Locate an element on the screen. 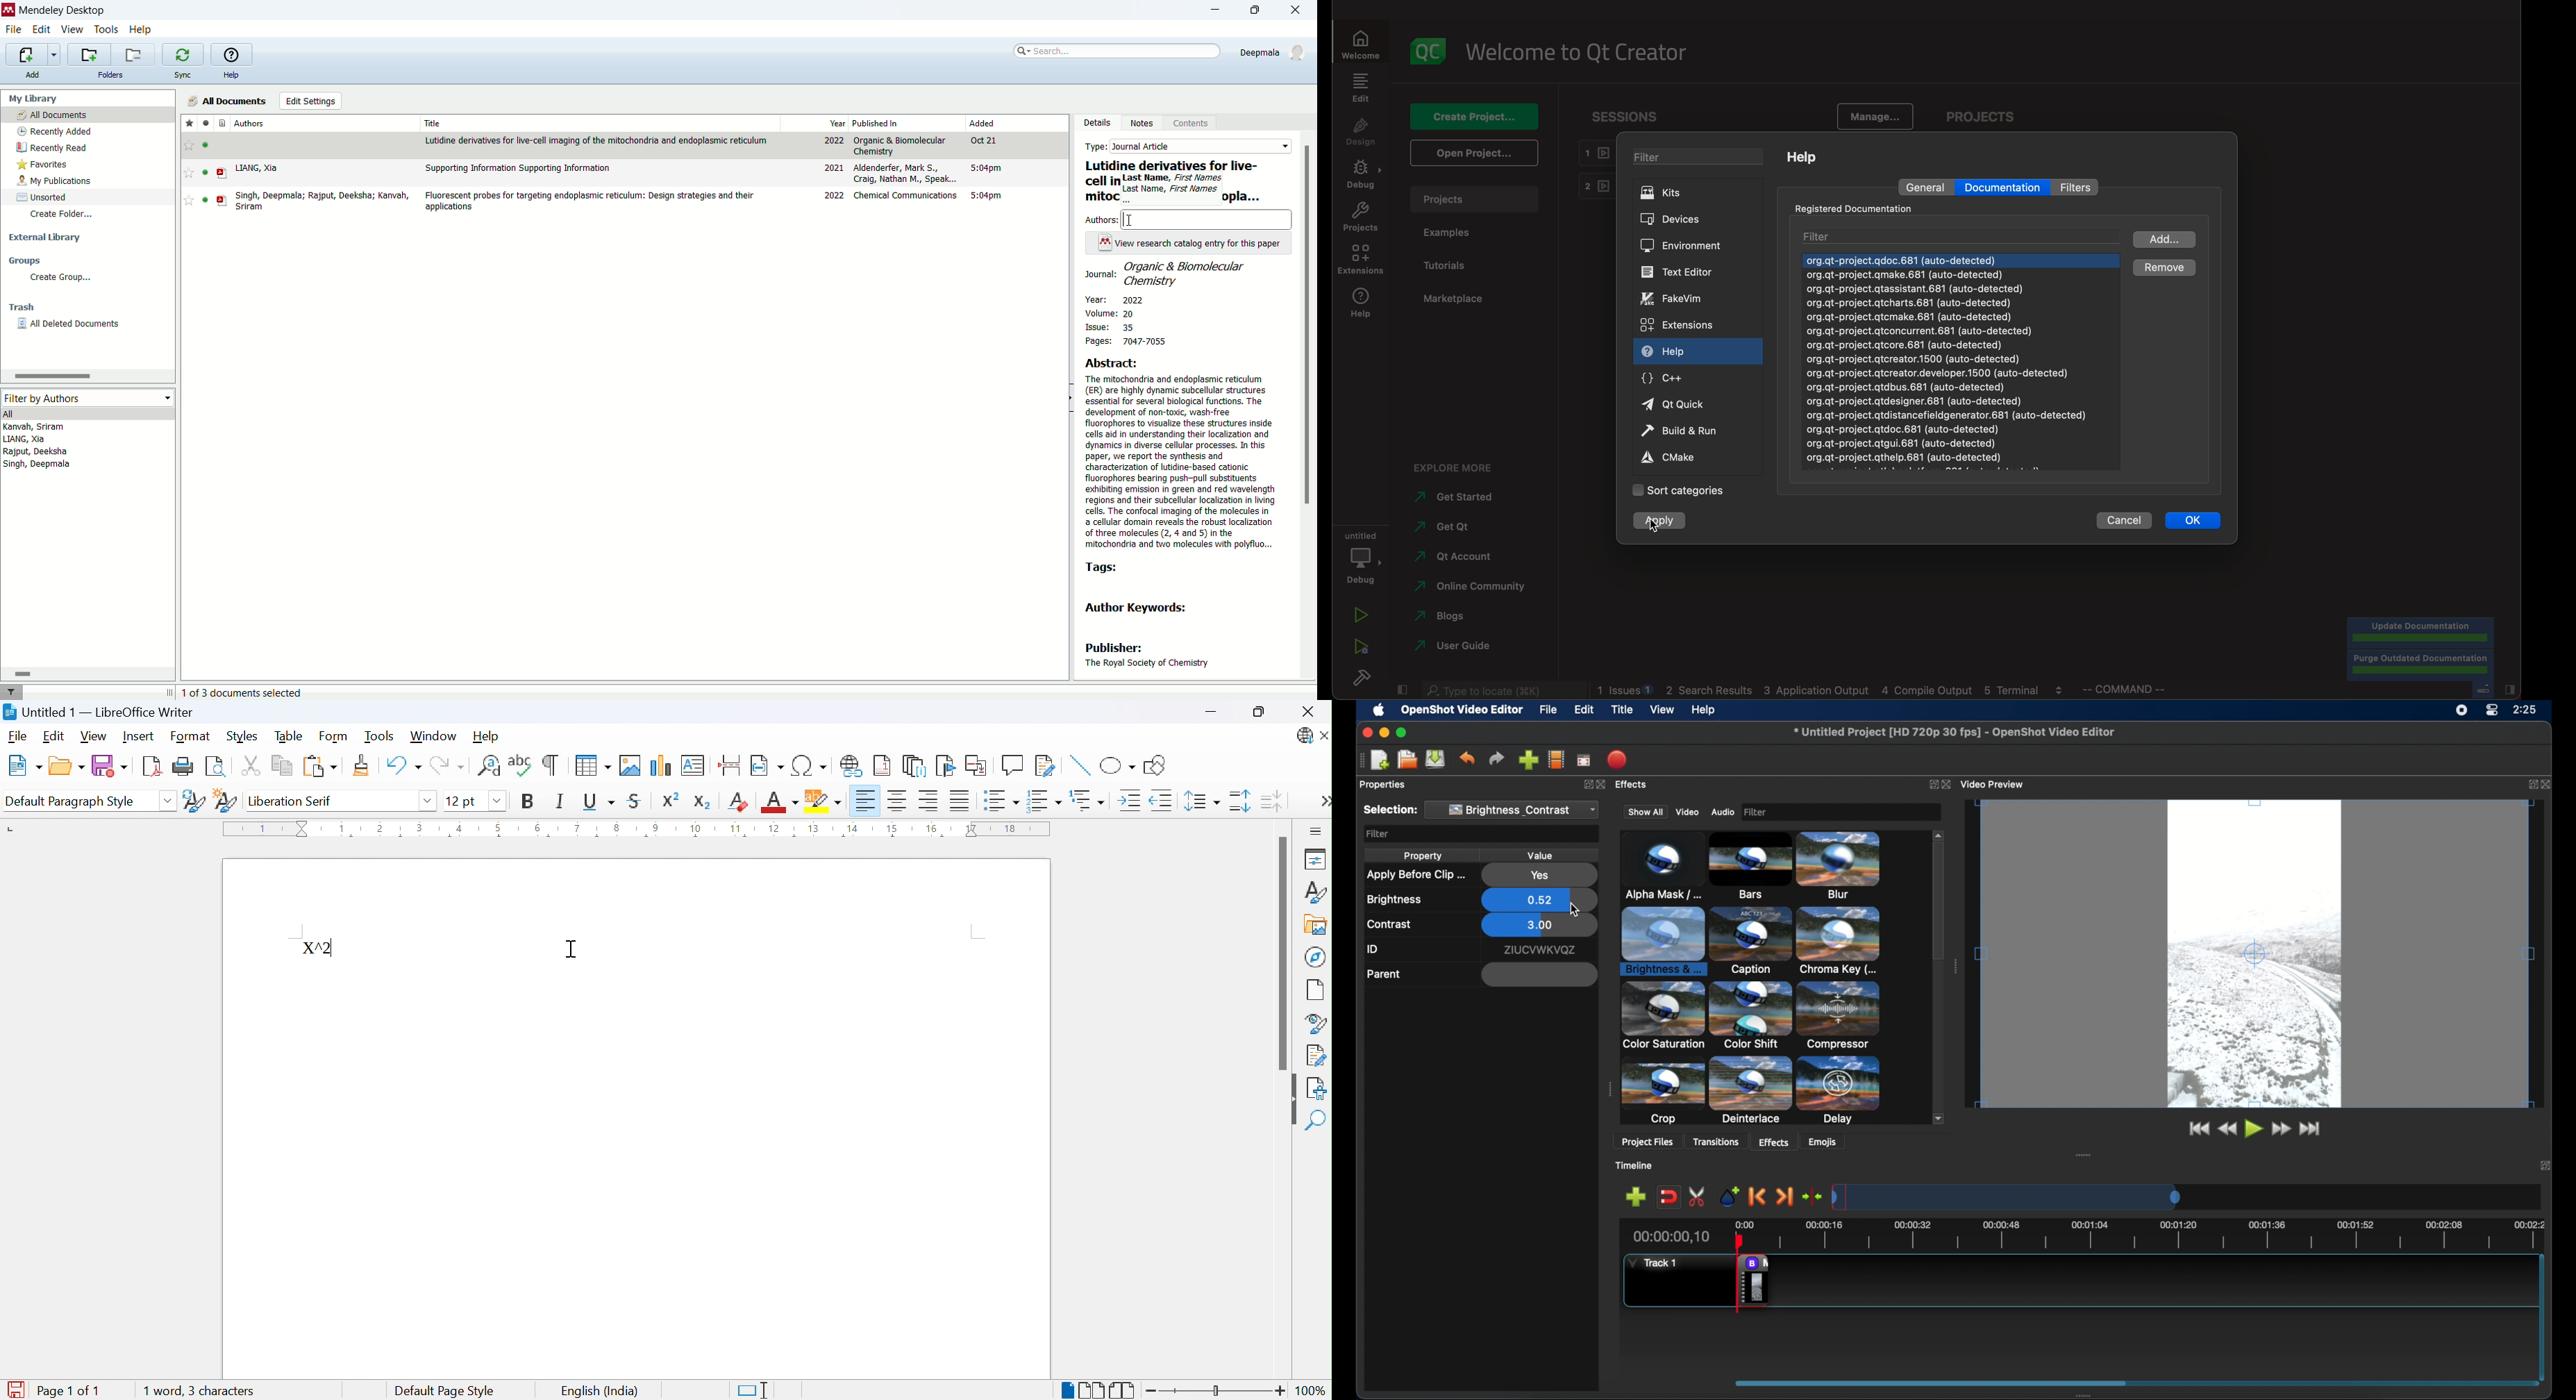 This screenshot has width=2576, height=1400. horizontal scroll bar is located at coordinates (89, 674).